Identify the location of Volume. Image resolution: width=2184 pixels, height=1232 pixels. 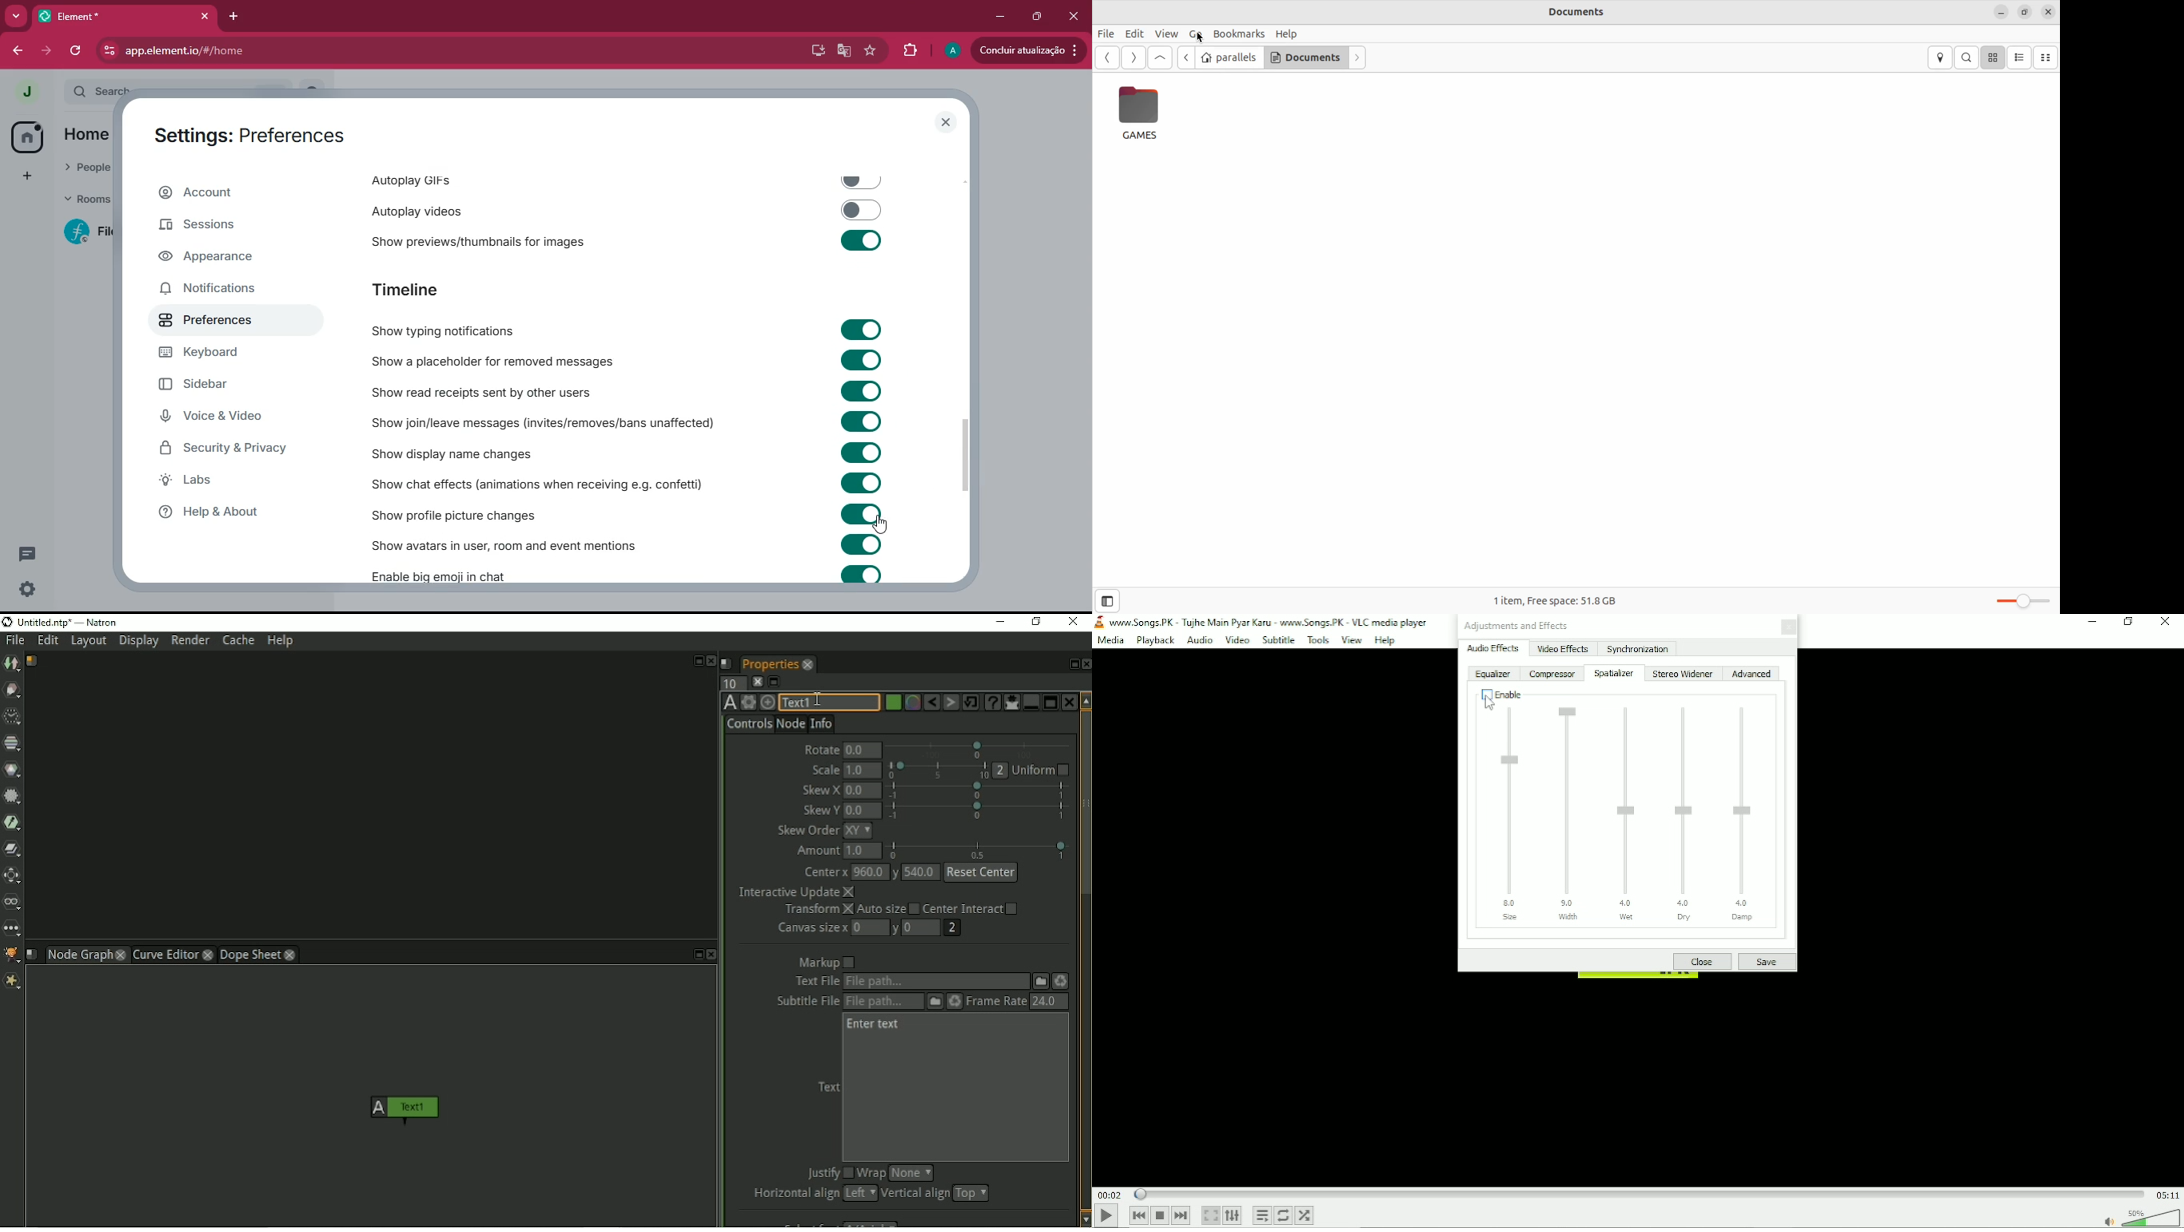
(2152, 1217).